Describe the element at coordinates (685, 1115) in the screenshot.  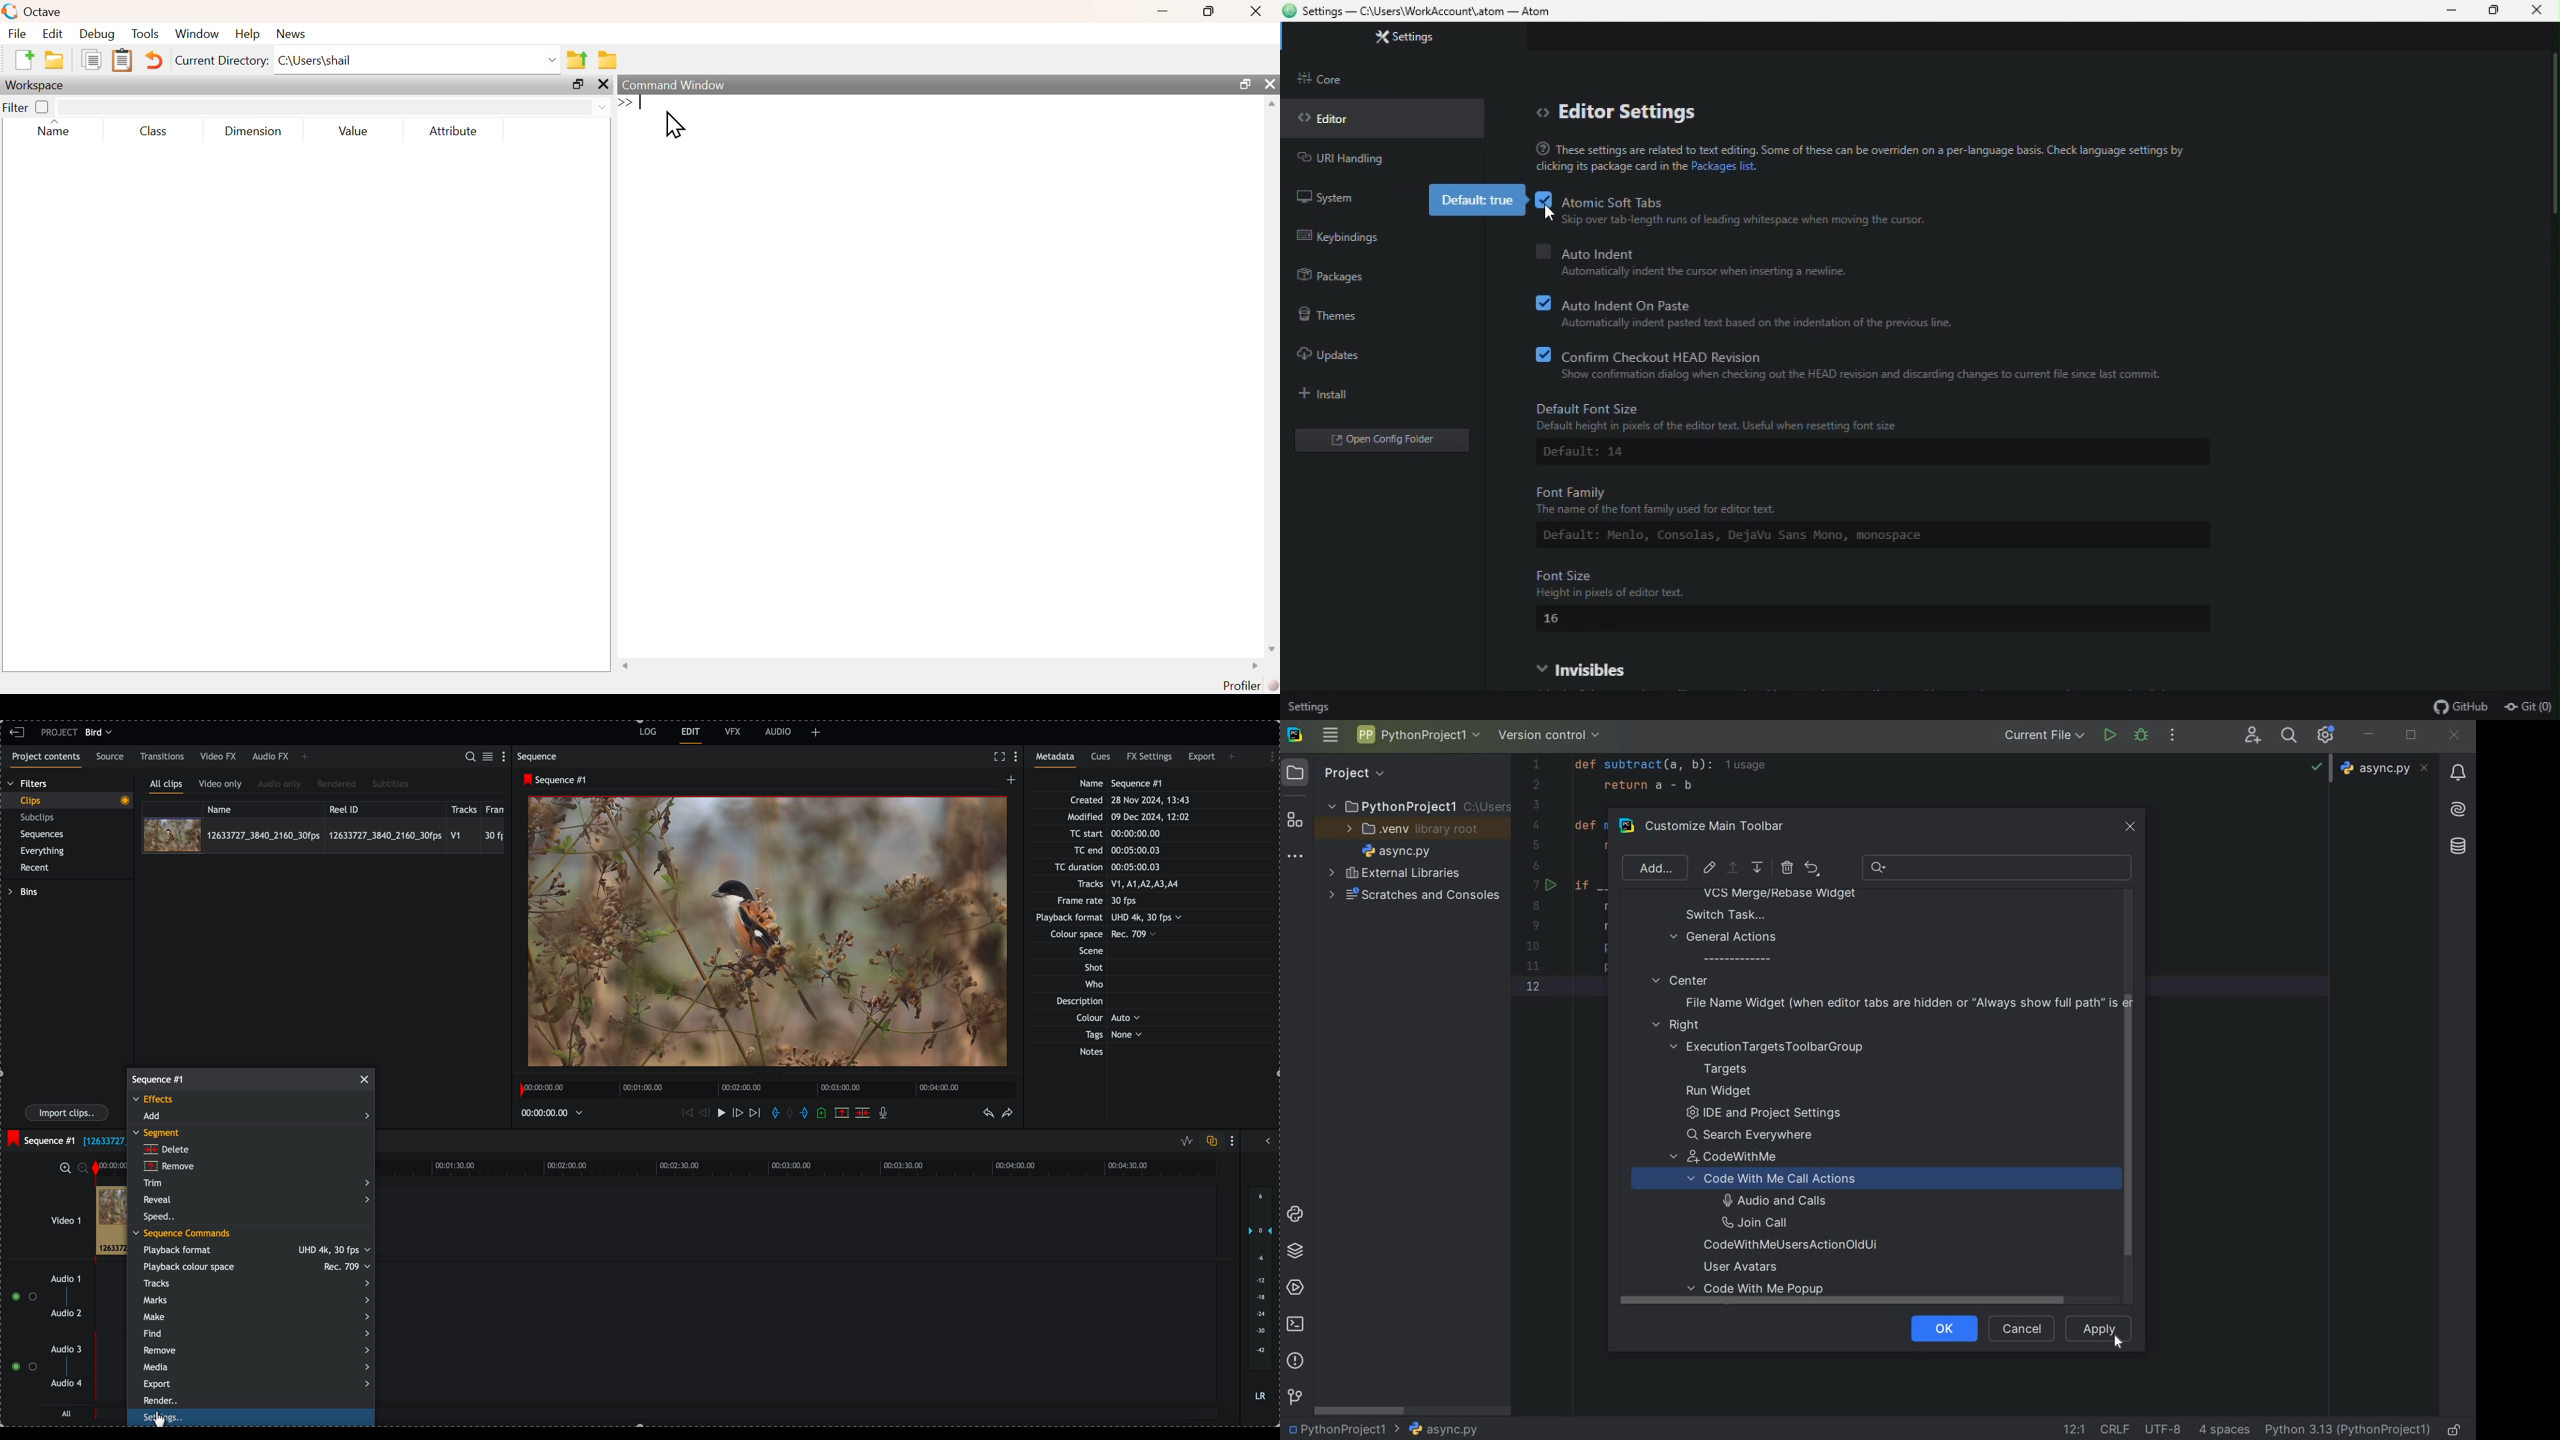
I see `move backward` at that location.